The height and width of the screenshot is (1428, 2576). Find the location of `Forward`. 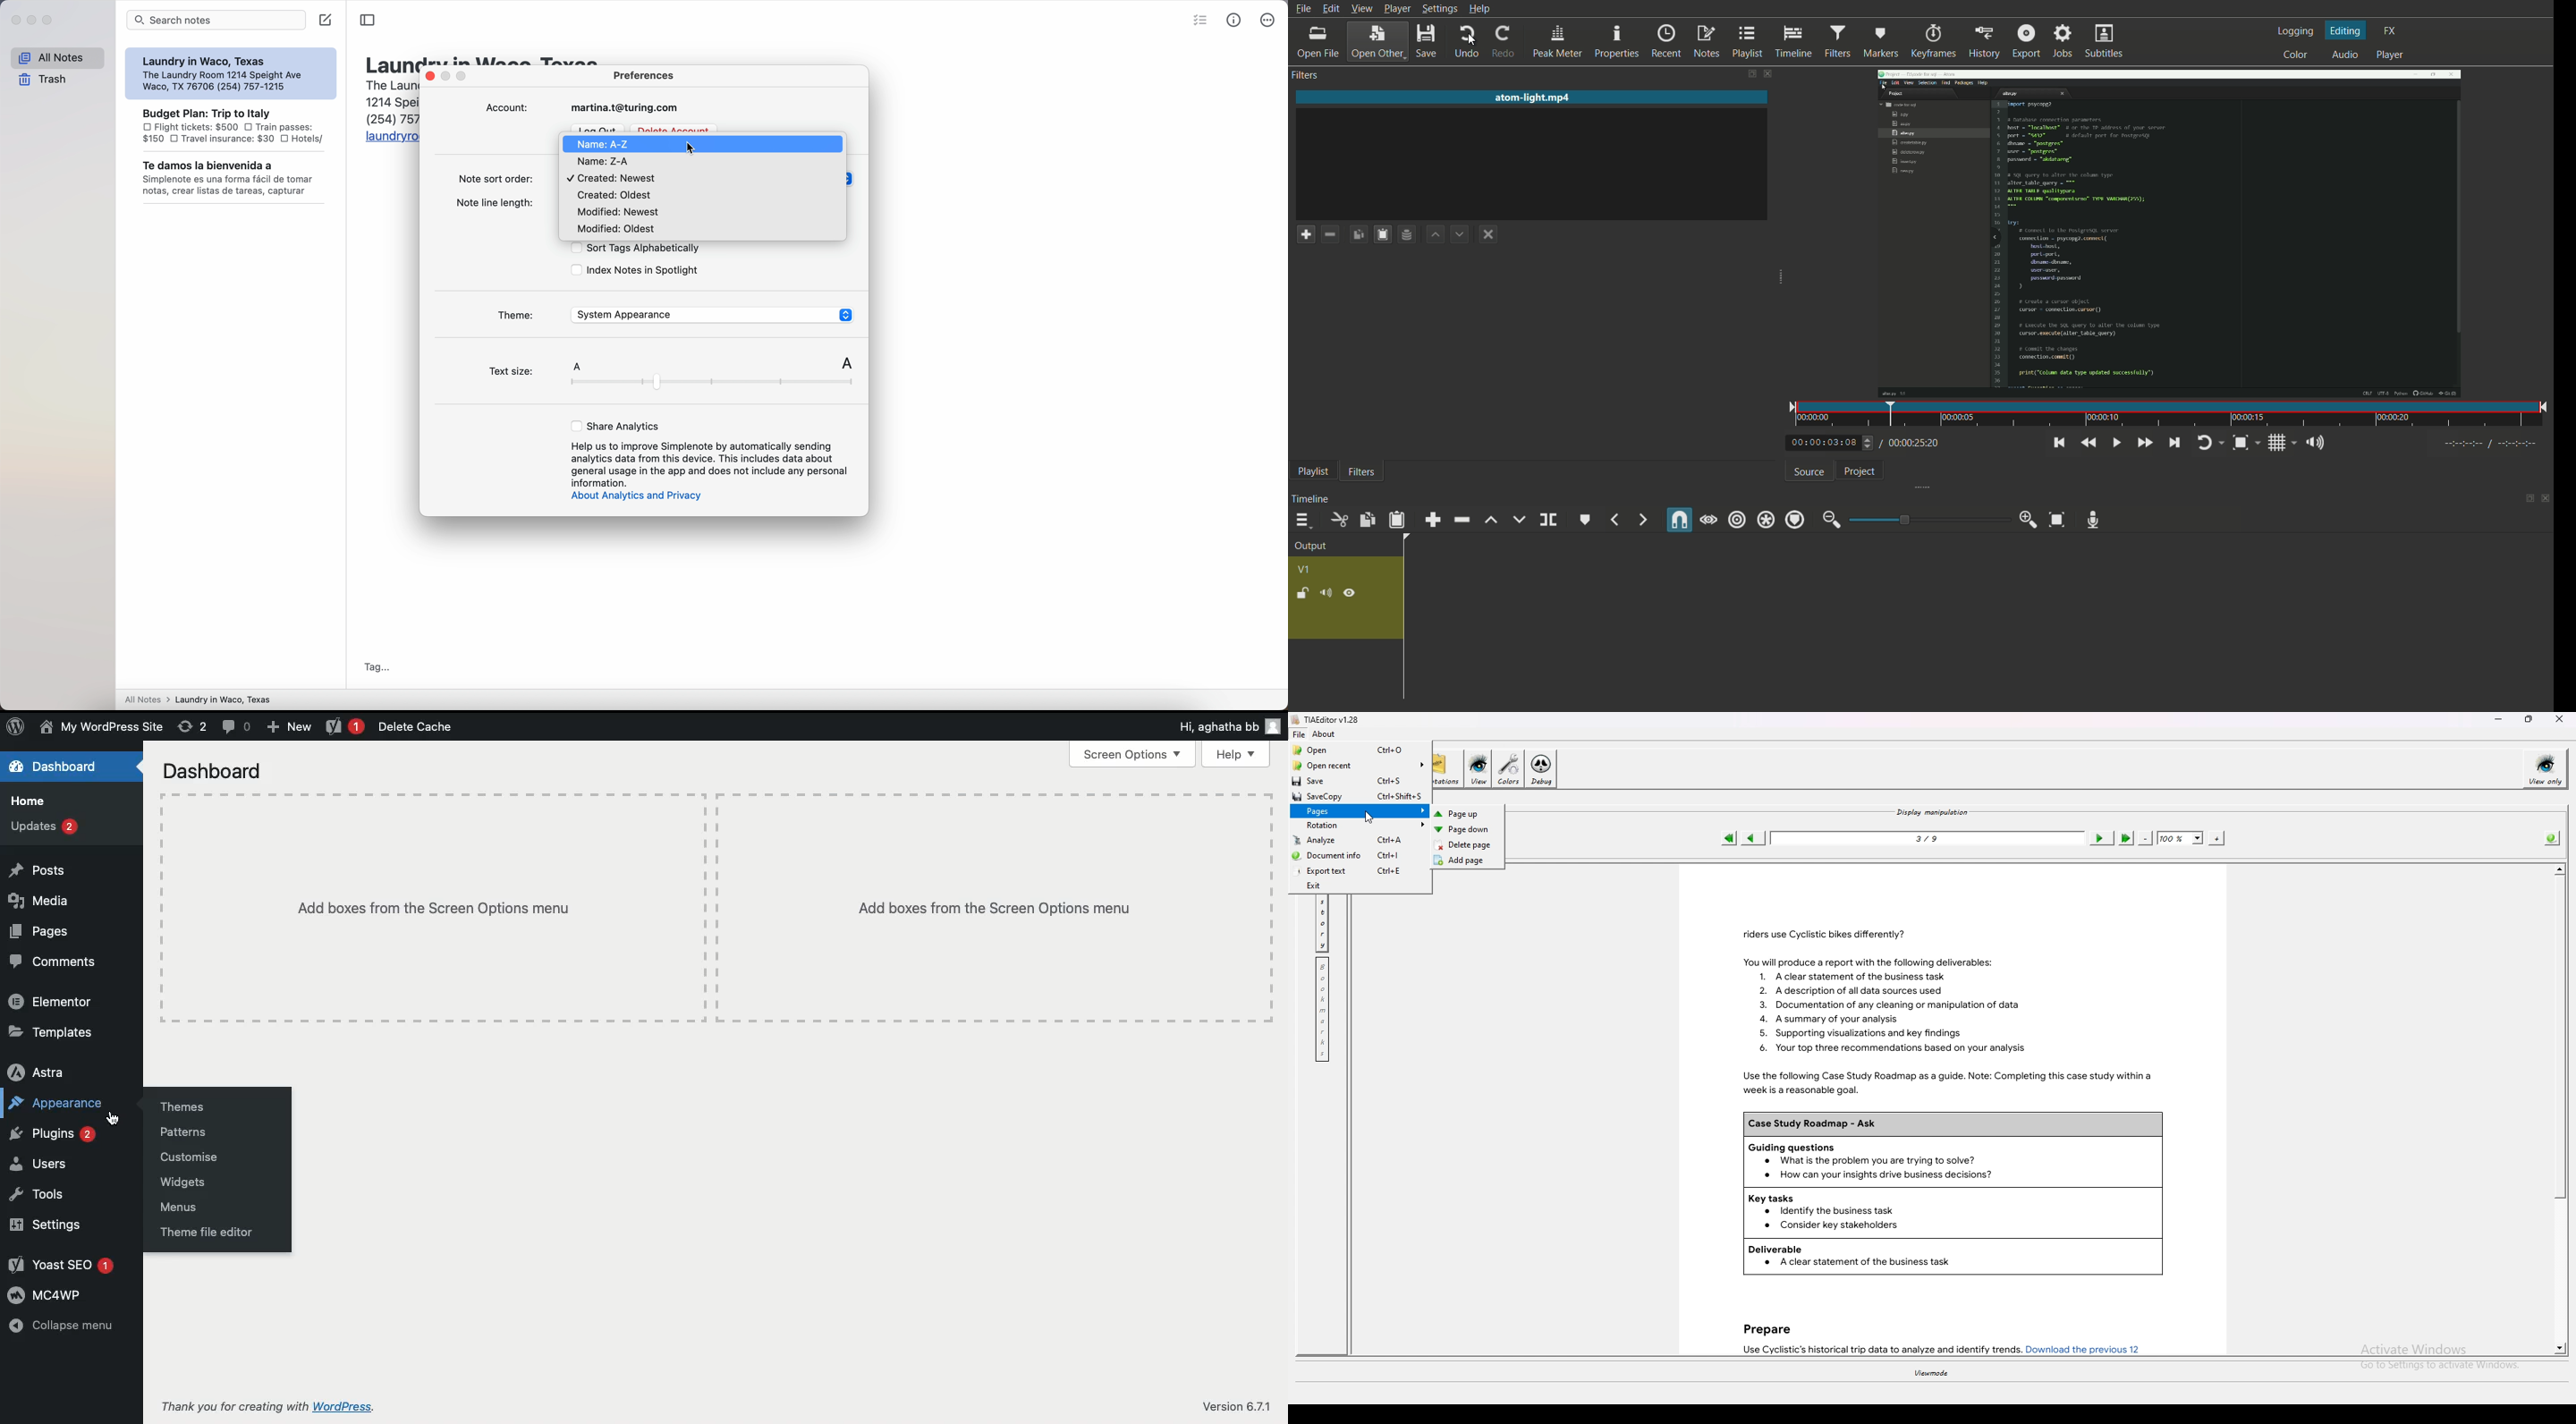

Forward is located at coordinates (1456, 233).